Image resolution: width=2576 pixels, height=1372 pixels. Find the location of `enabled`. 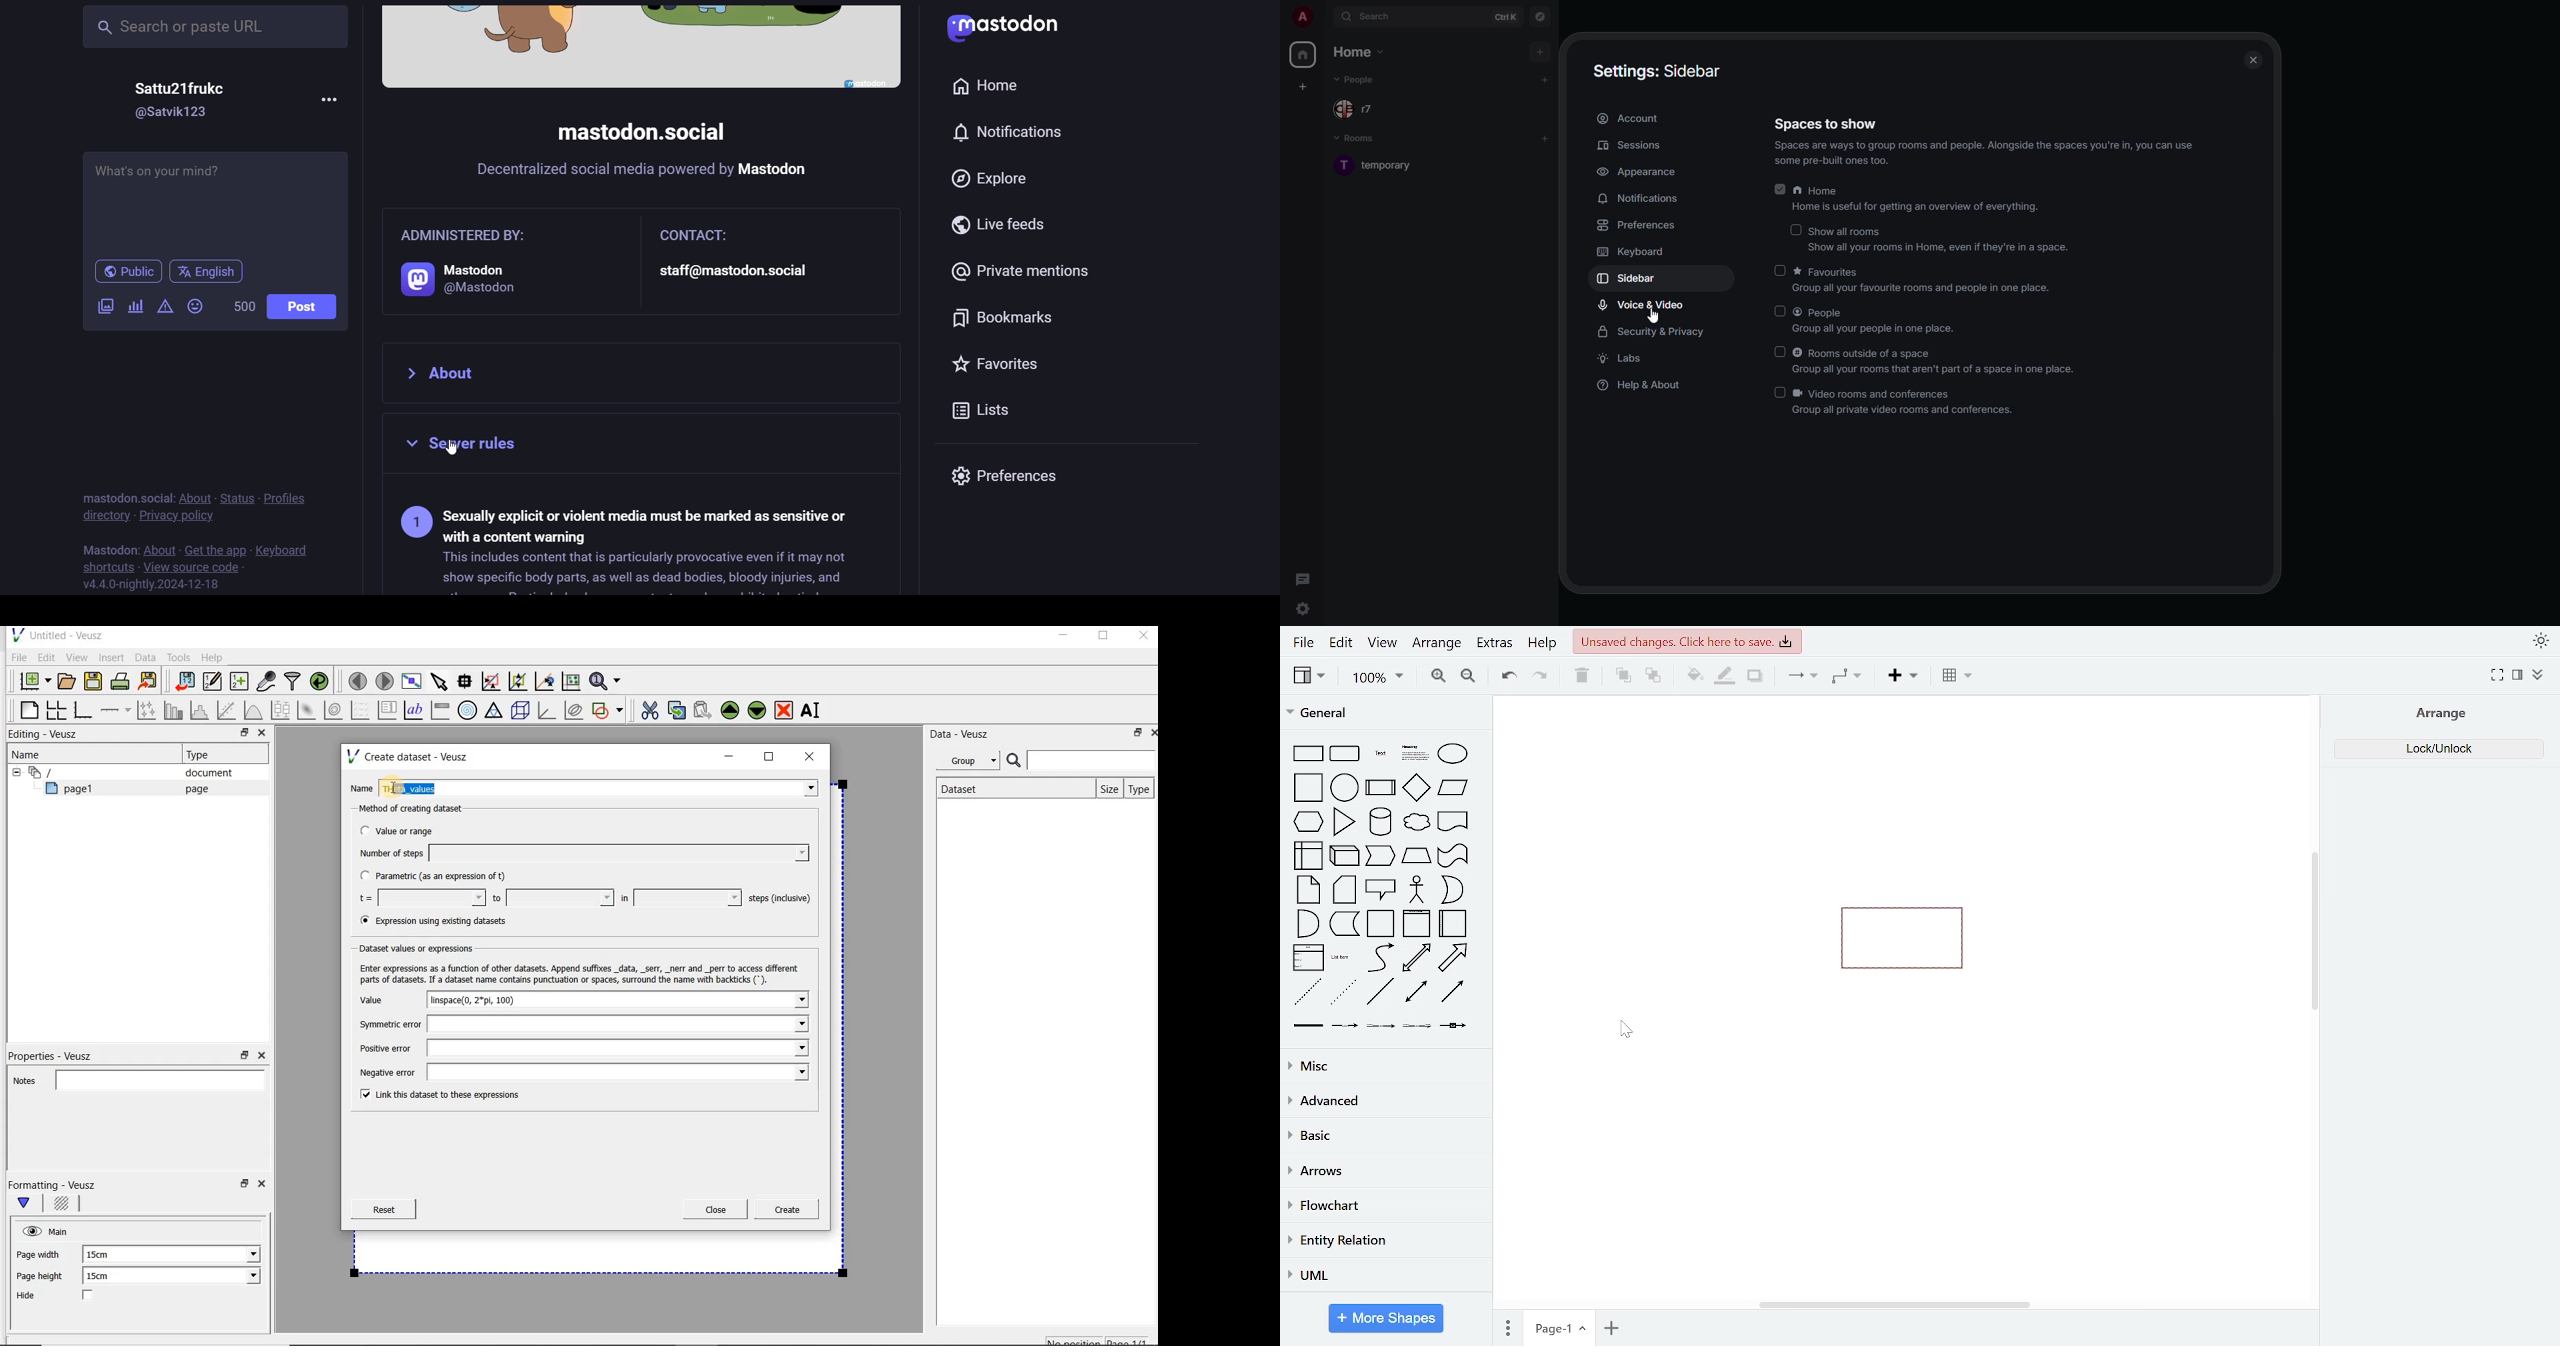

enabled is located at coordinates (1780, 189).